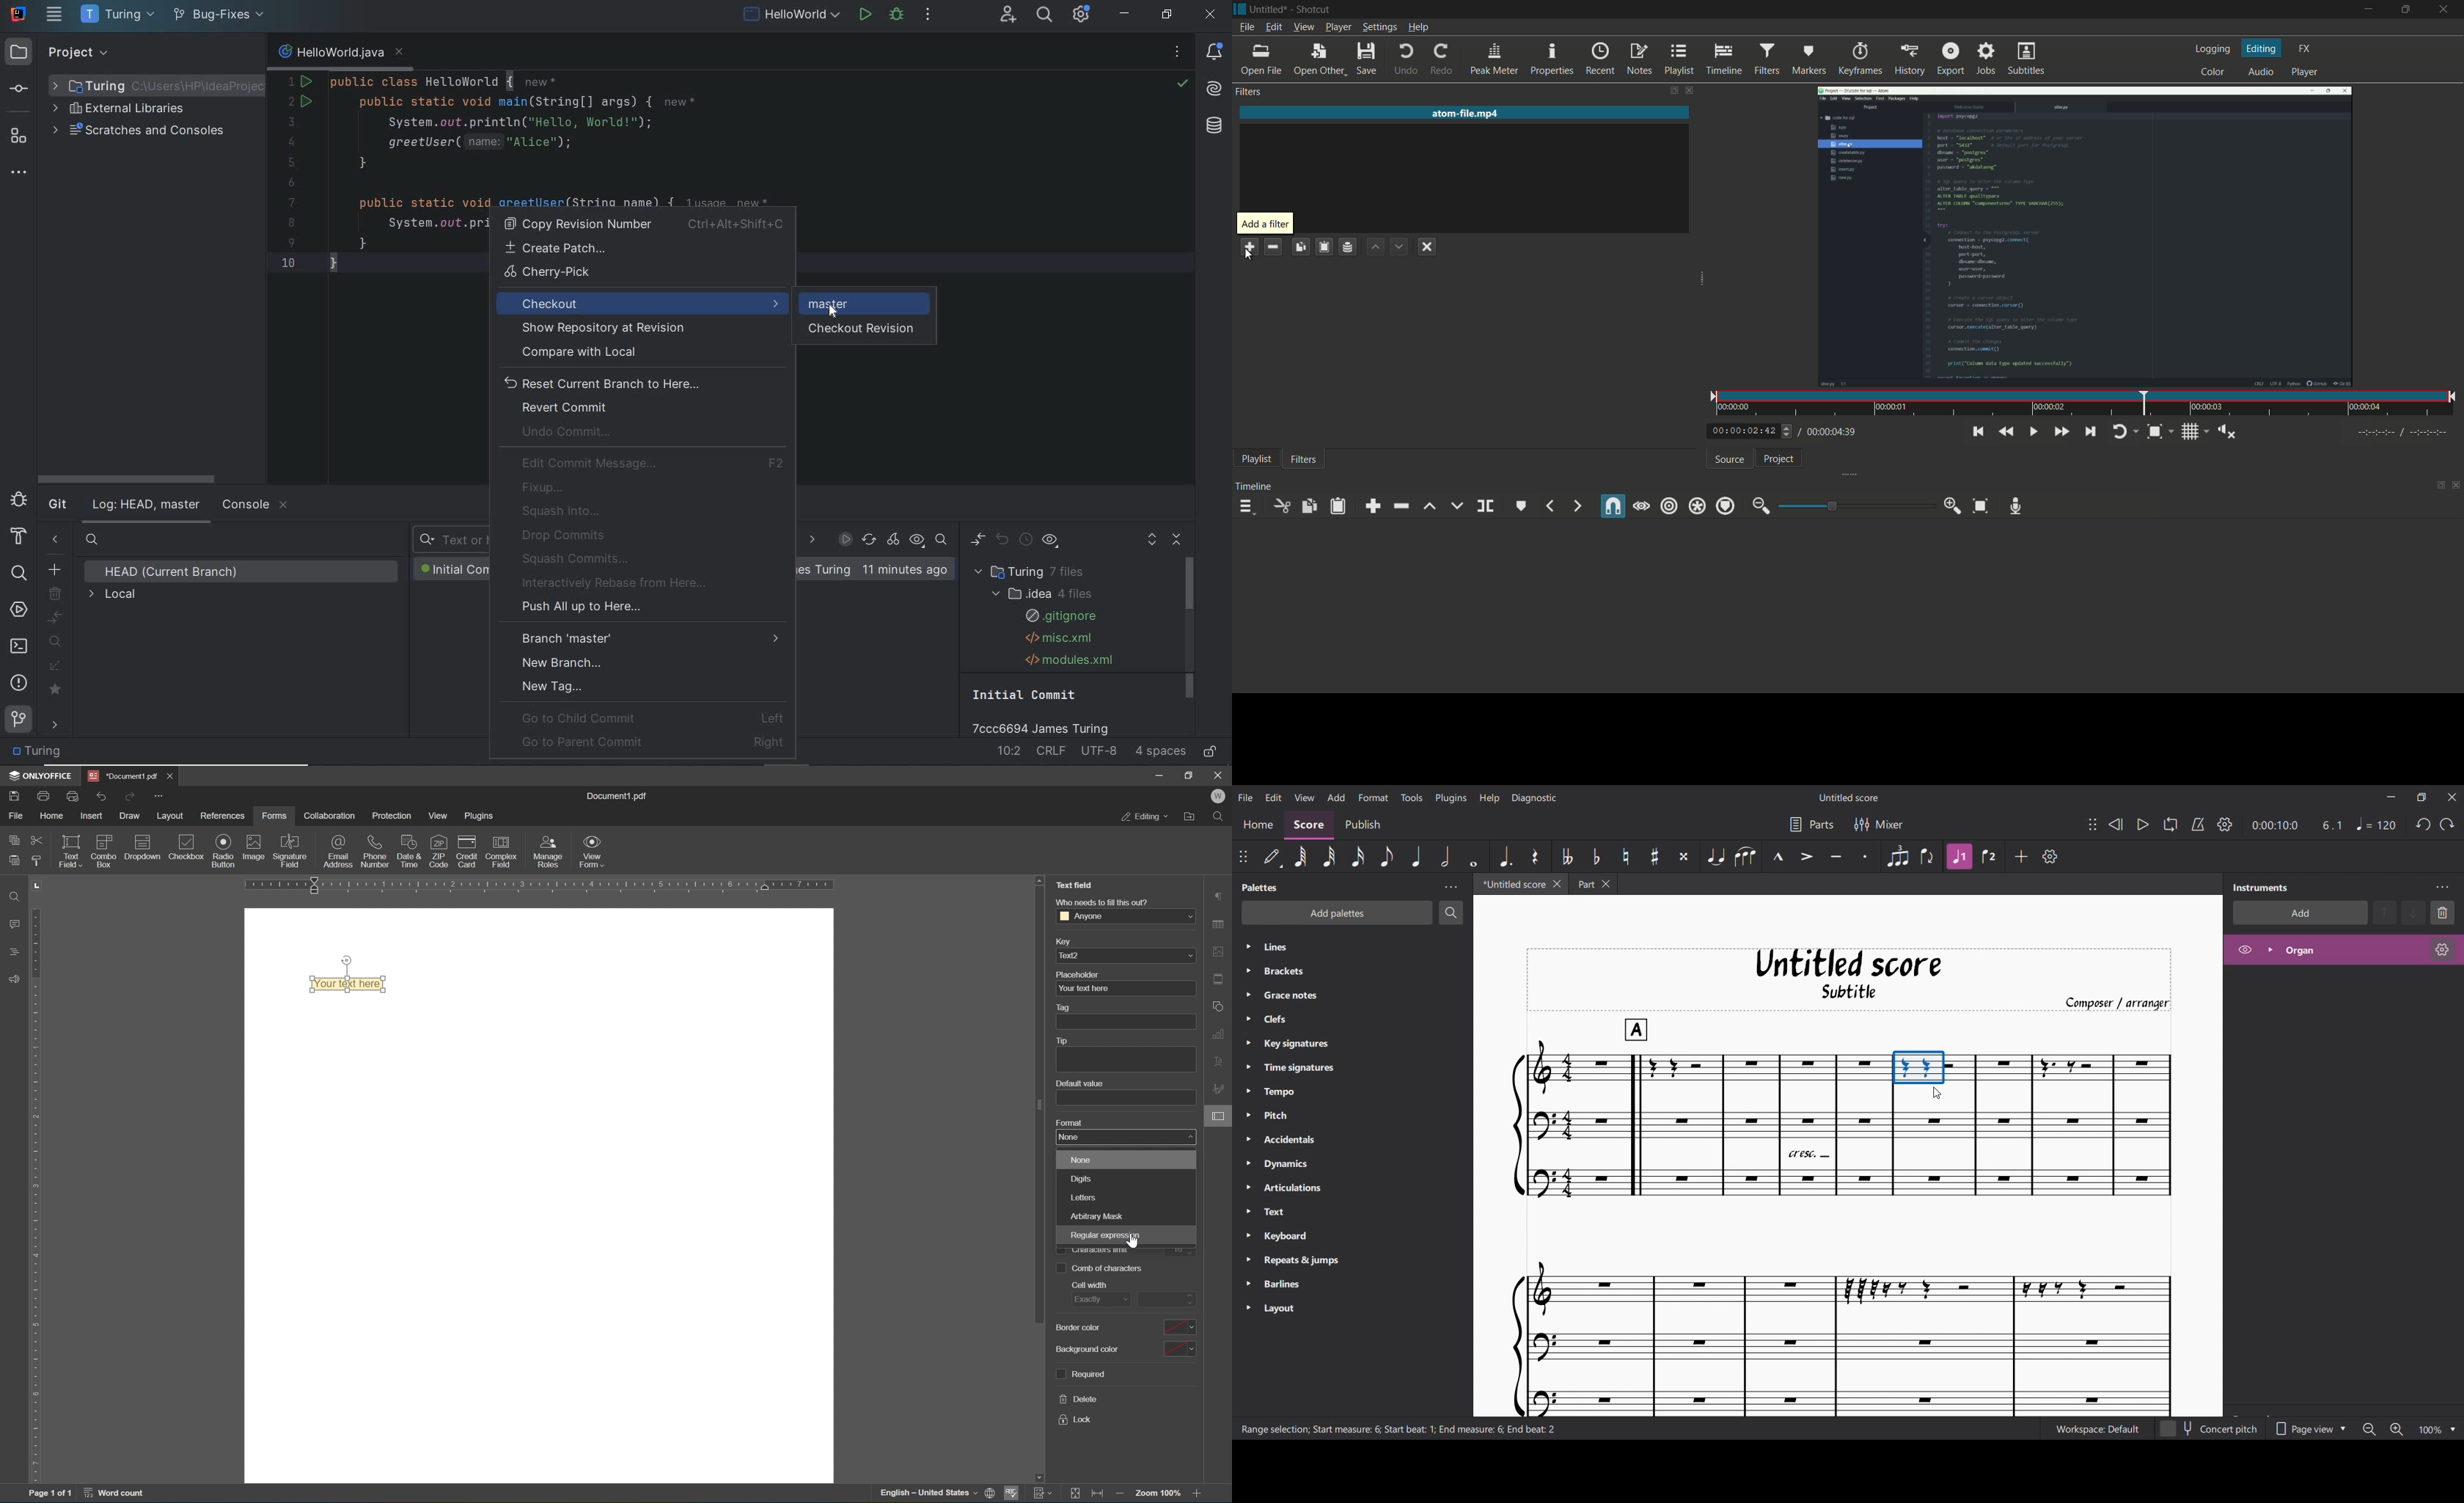 The image size is (2464, 1512). Describe the element at coordinates (1937, 1093) in the screenshot. I see `` at that location.